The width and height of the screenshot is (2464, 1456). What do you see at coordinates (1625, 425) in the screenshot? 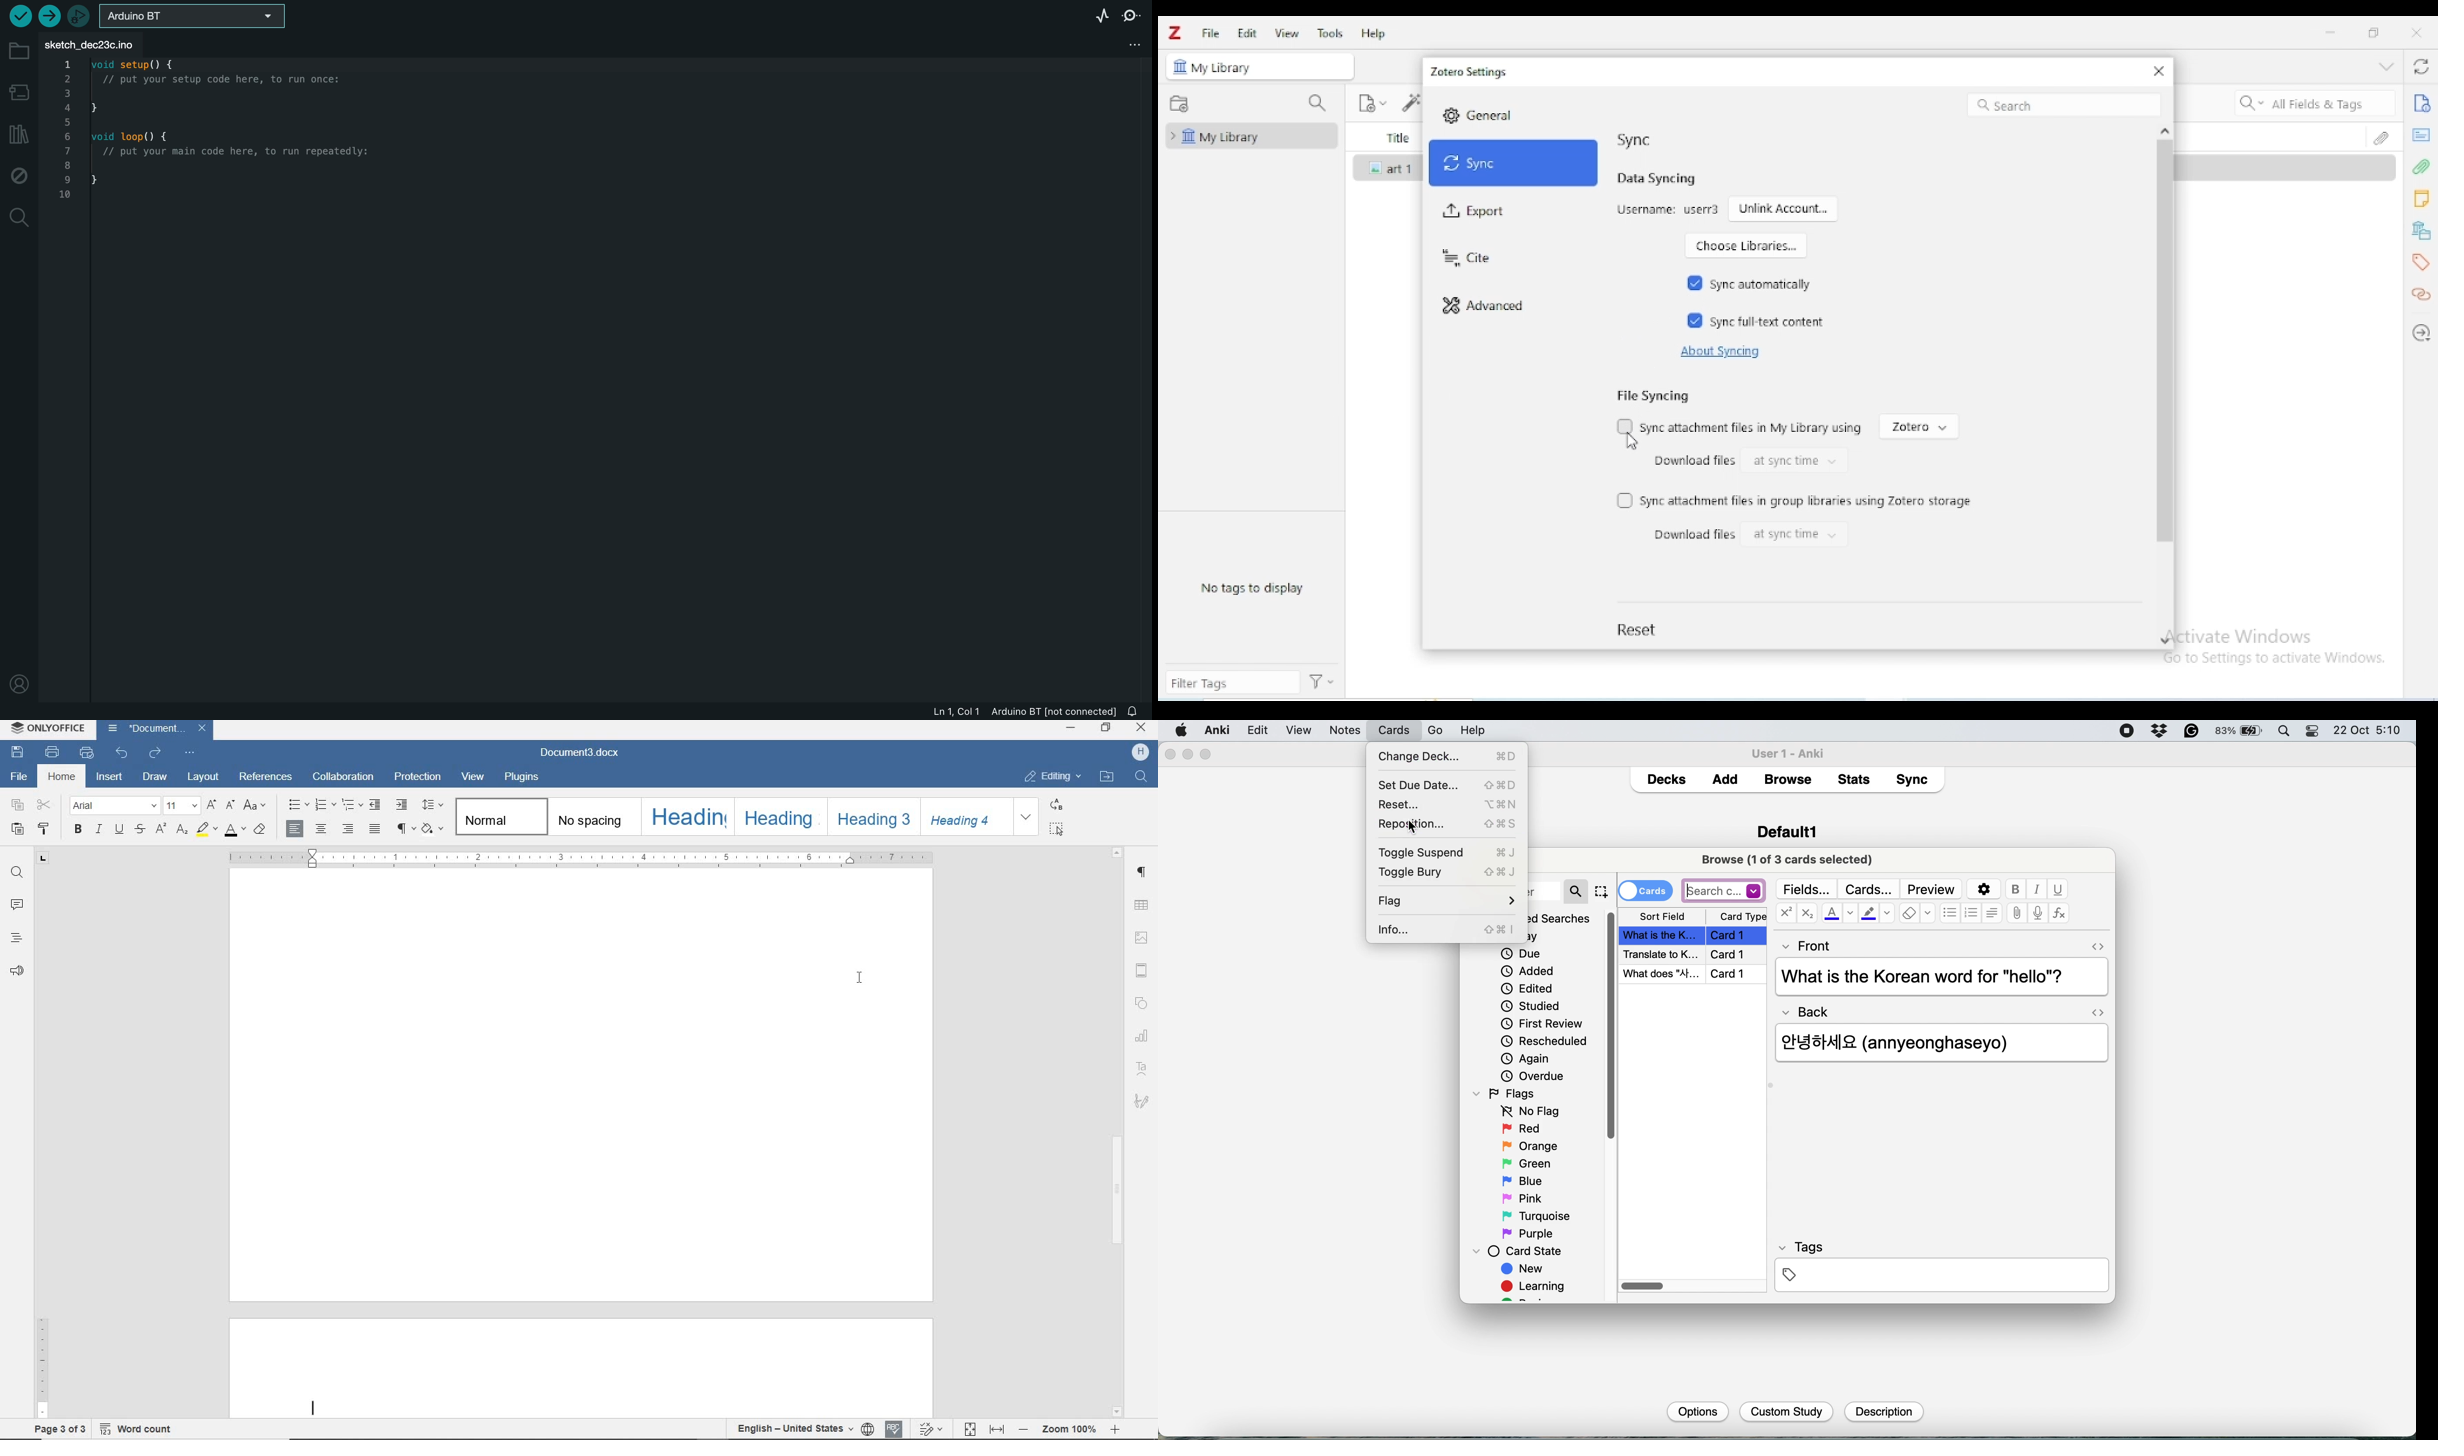
I see `Checkbox ` at bounding box center [1625, 425].